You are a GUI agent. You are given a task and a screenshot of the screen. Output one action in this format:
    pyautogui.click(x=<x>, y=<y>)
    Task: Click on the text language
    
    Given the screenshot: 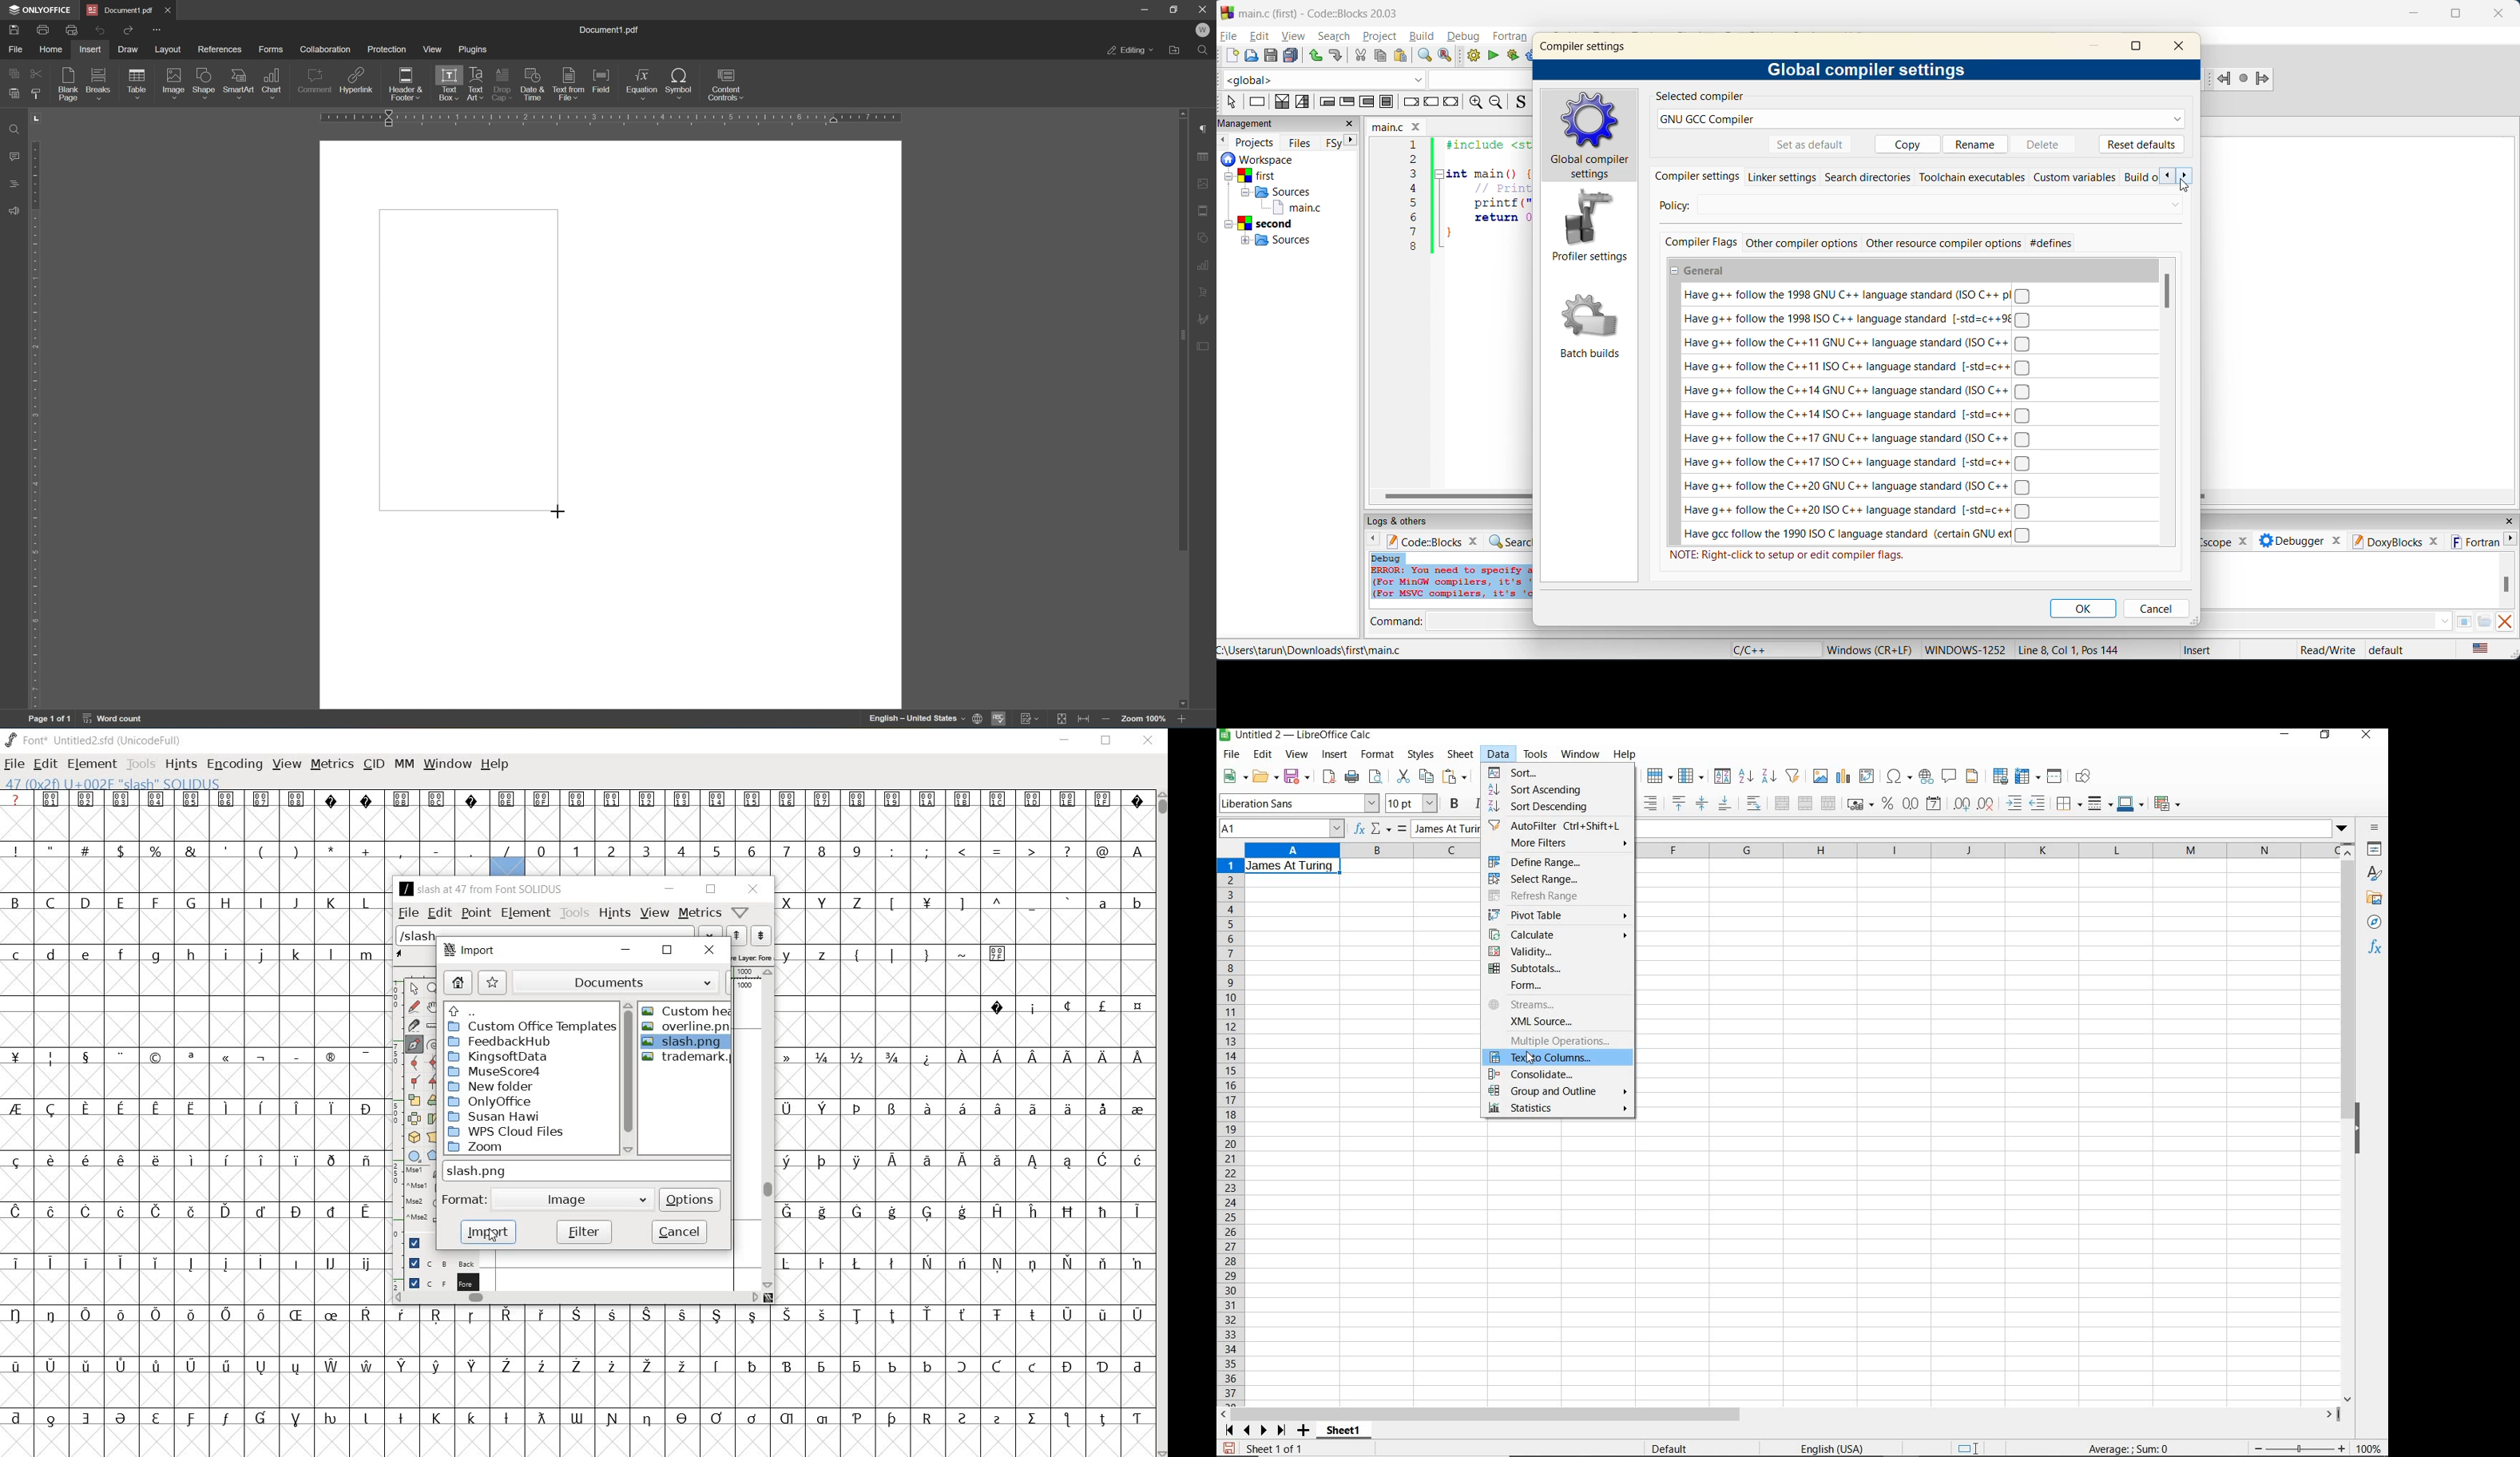 What is the action you would take?
    pyautogui.click(x=2482, y=650)
    